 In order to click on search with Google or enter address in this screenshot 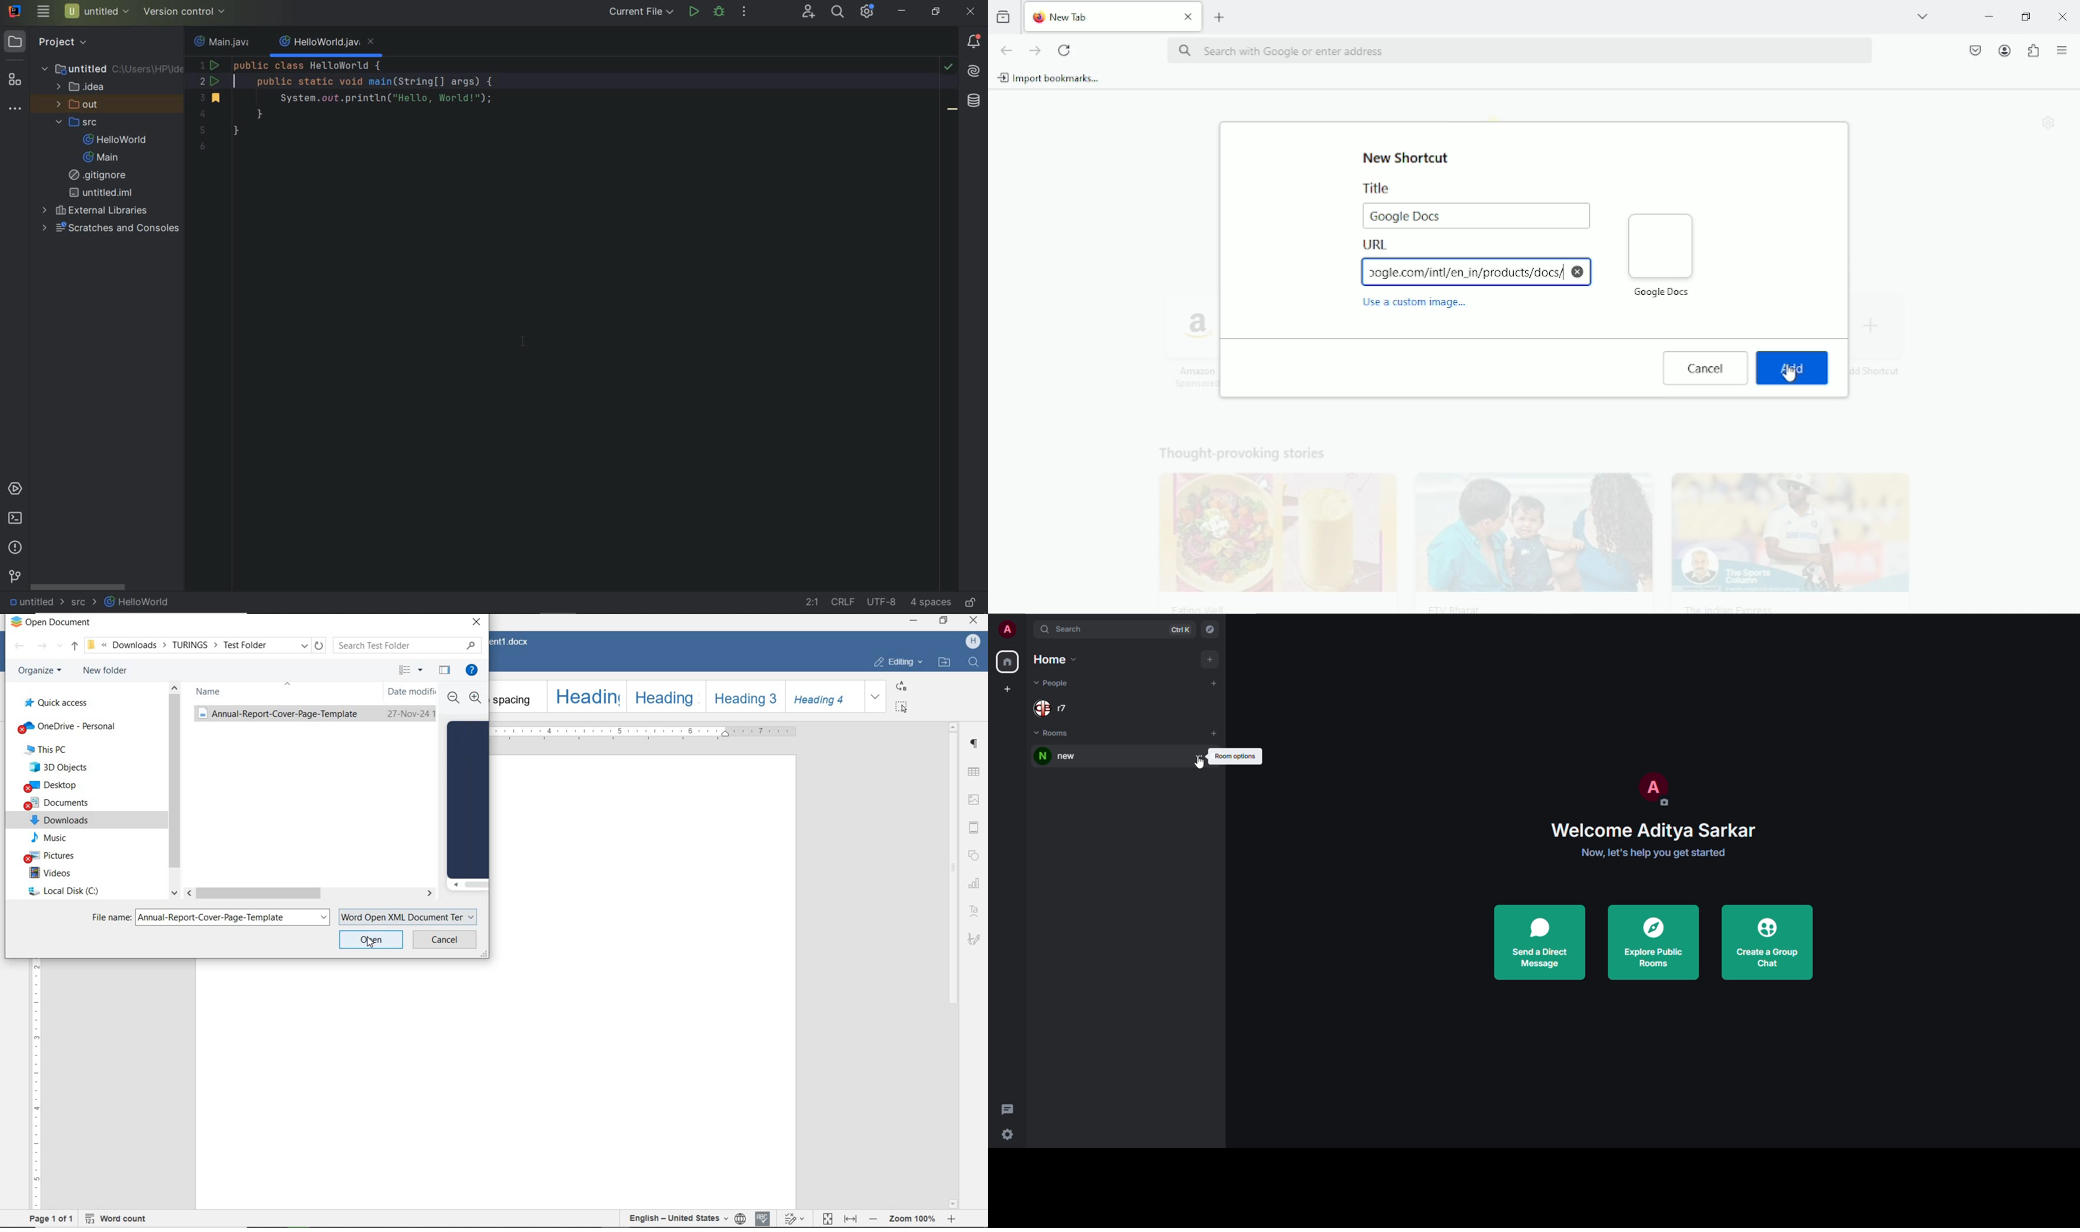, I will do `click(1518, 52)`.